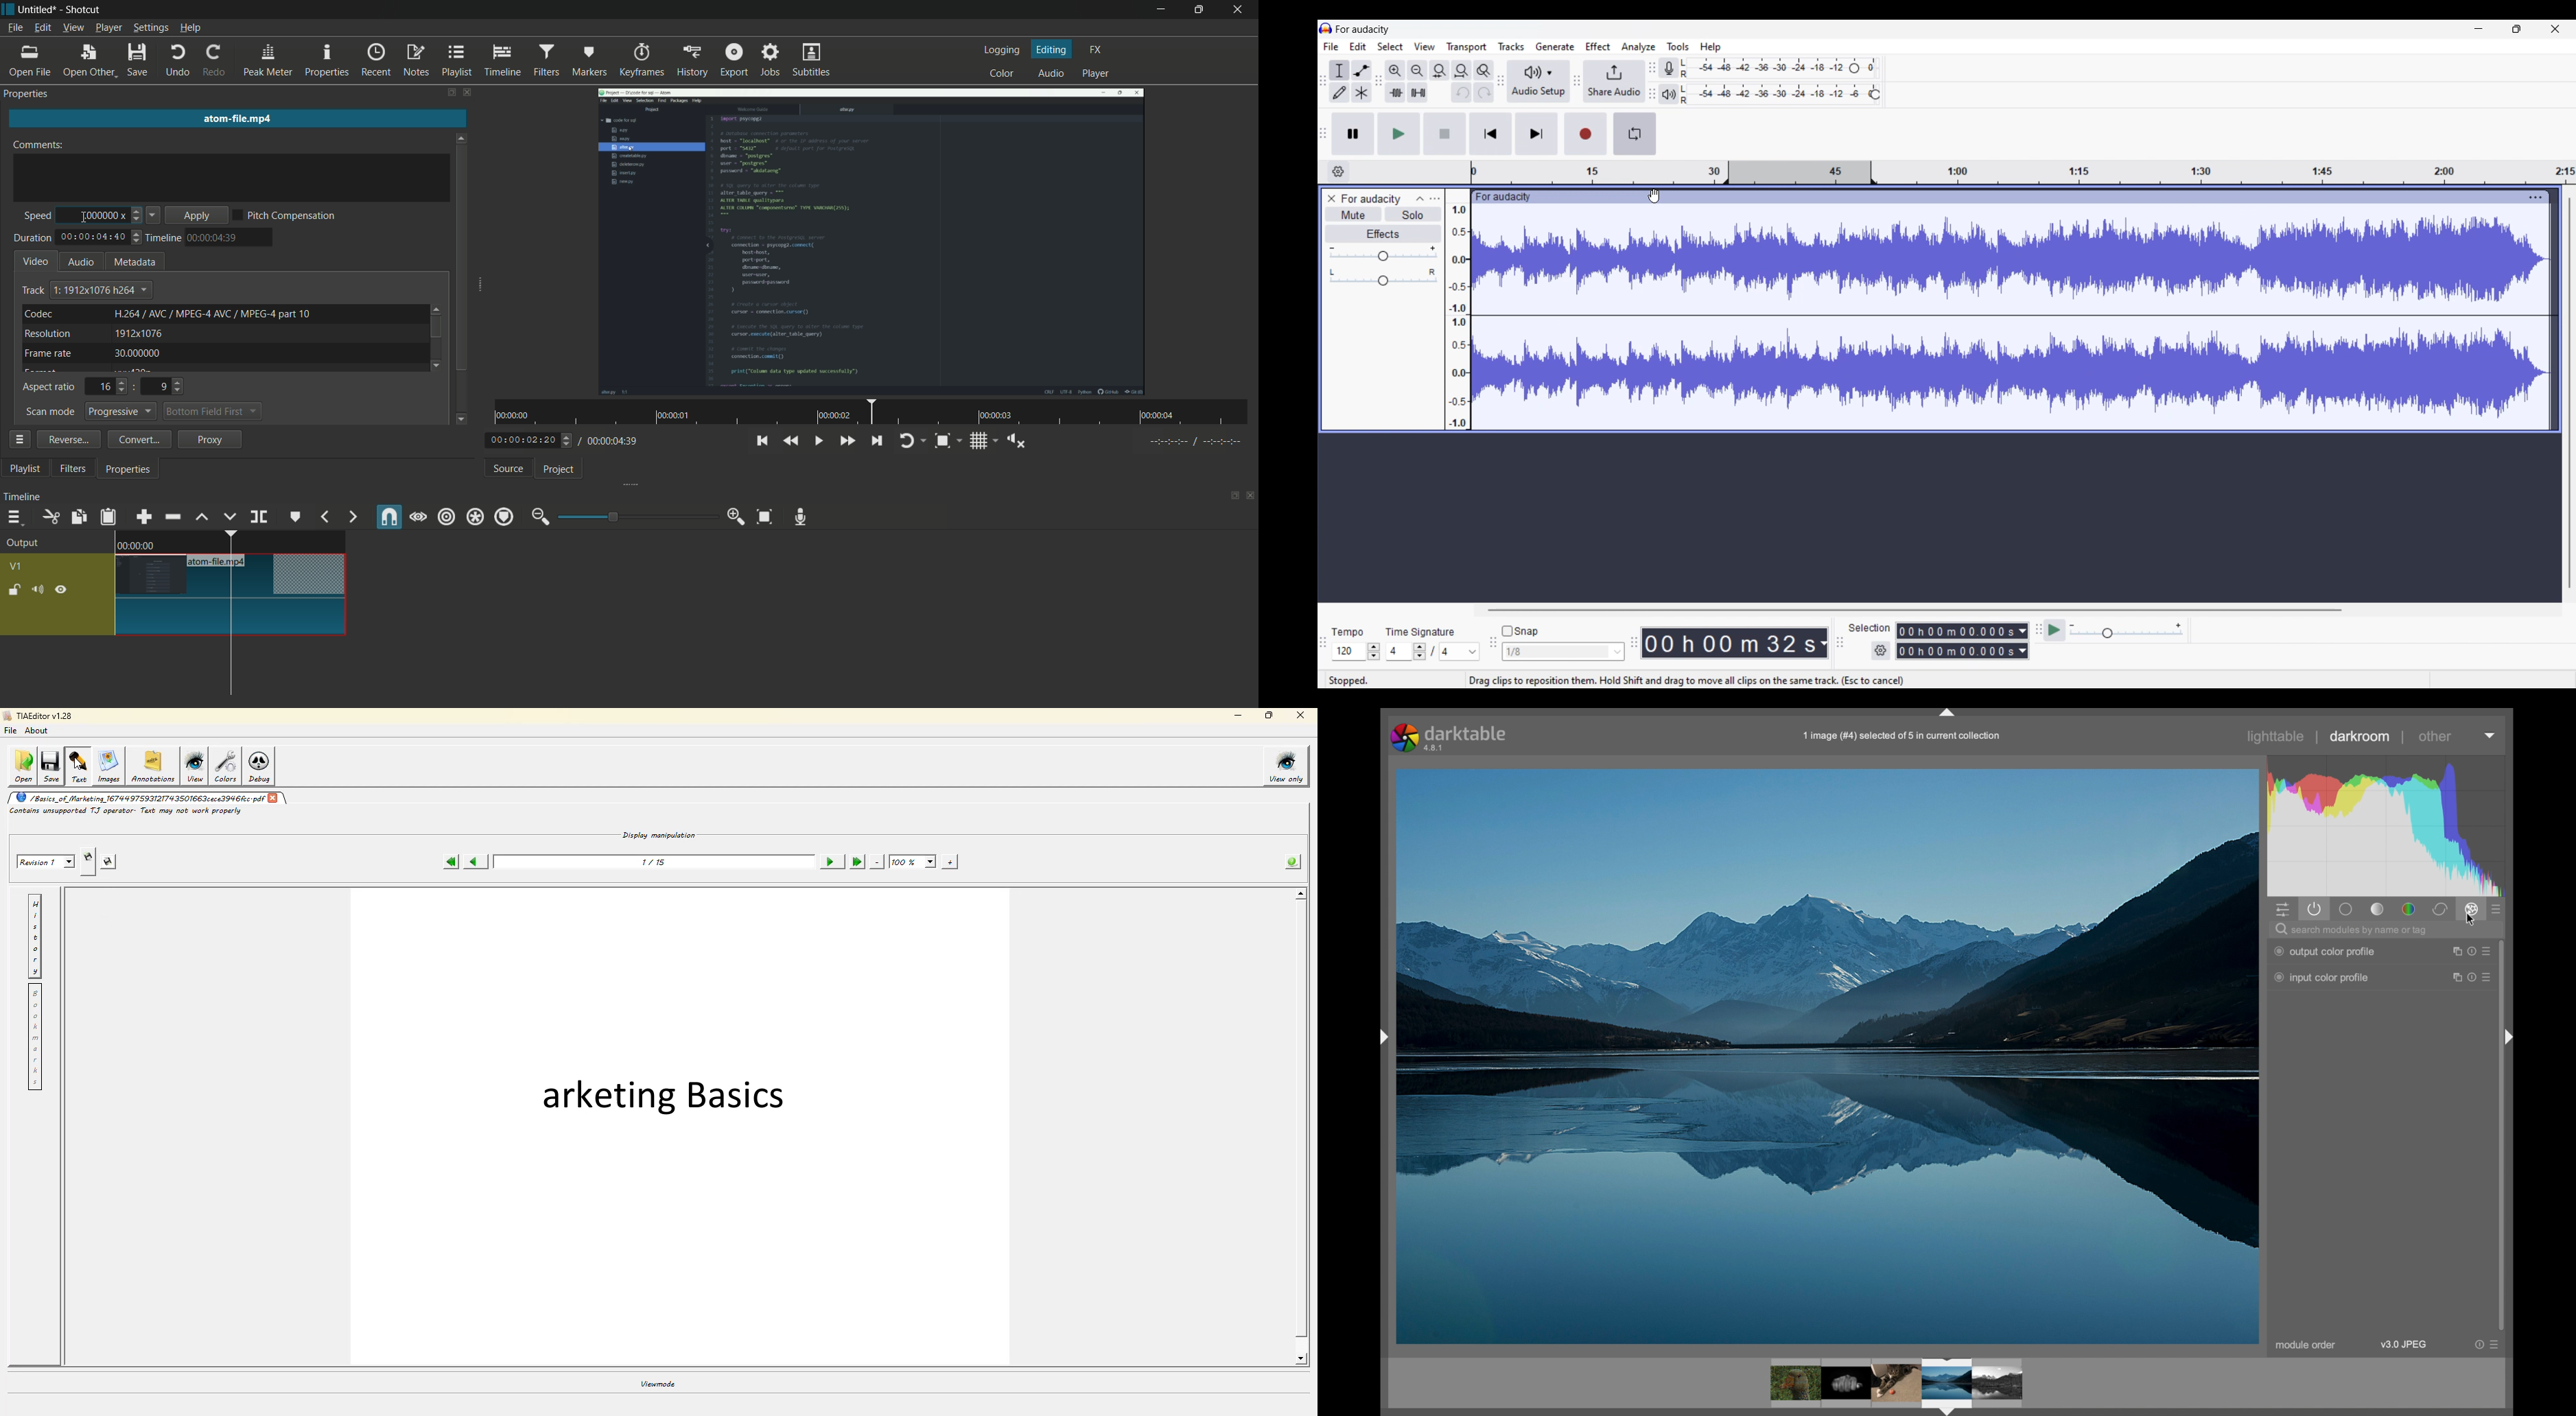 The height and width of the screenshot is (1428, 2576). I want to click on Trim audio outside selection, so click(1396, 92).